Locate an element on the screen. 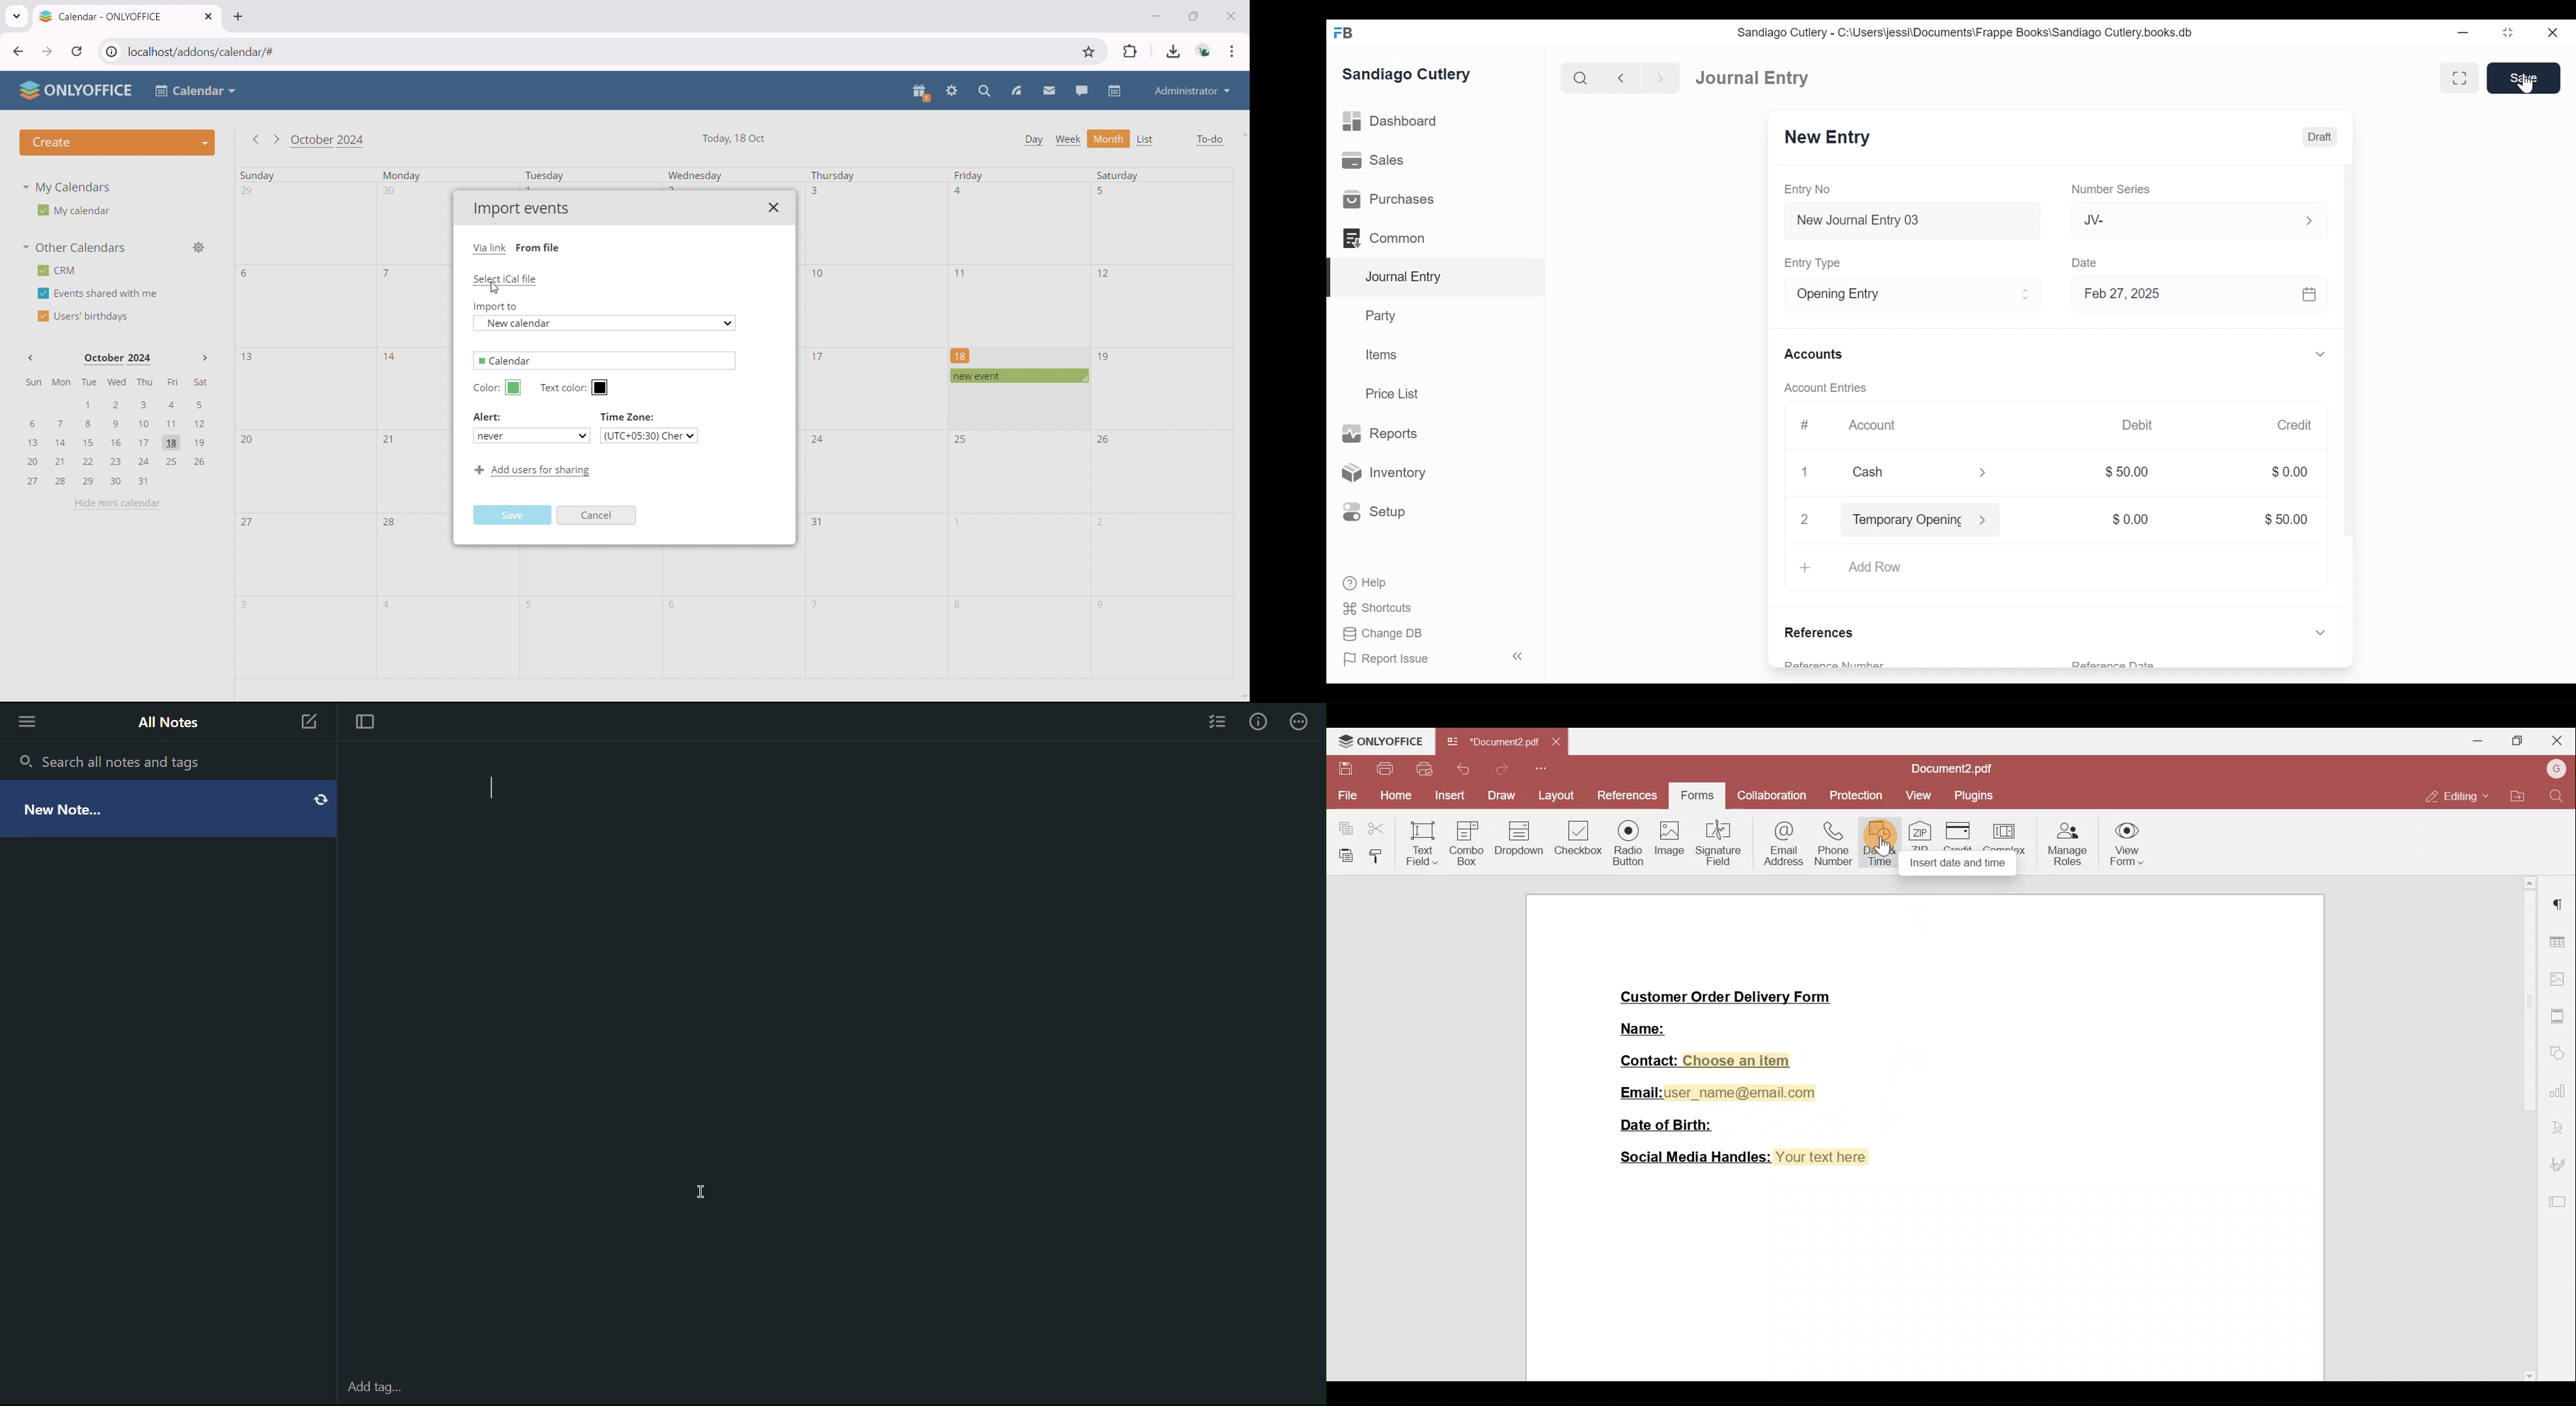  Restore is located at coordinates (2507, 32).